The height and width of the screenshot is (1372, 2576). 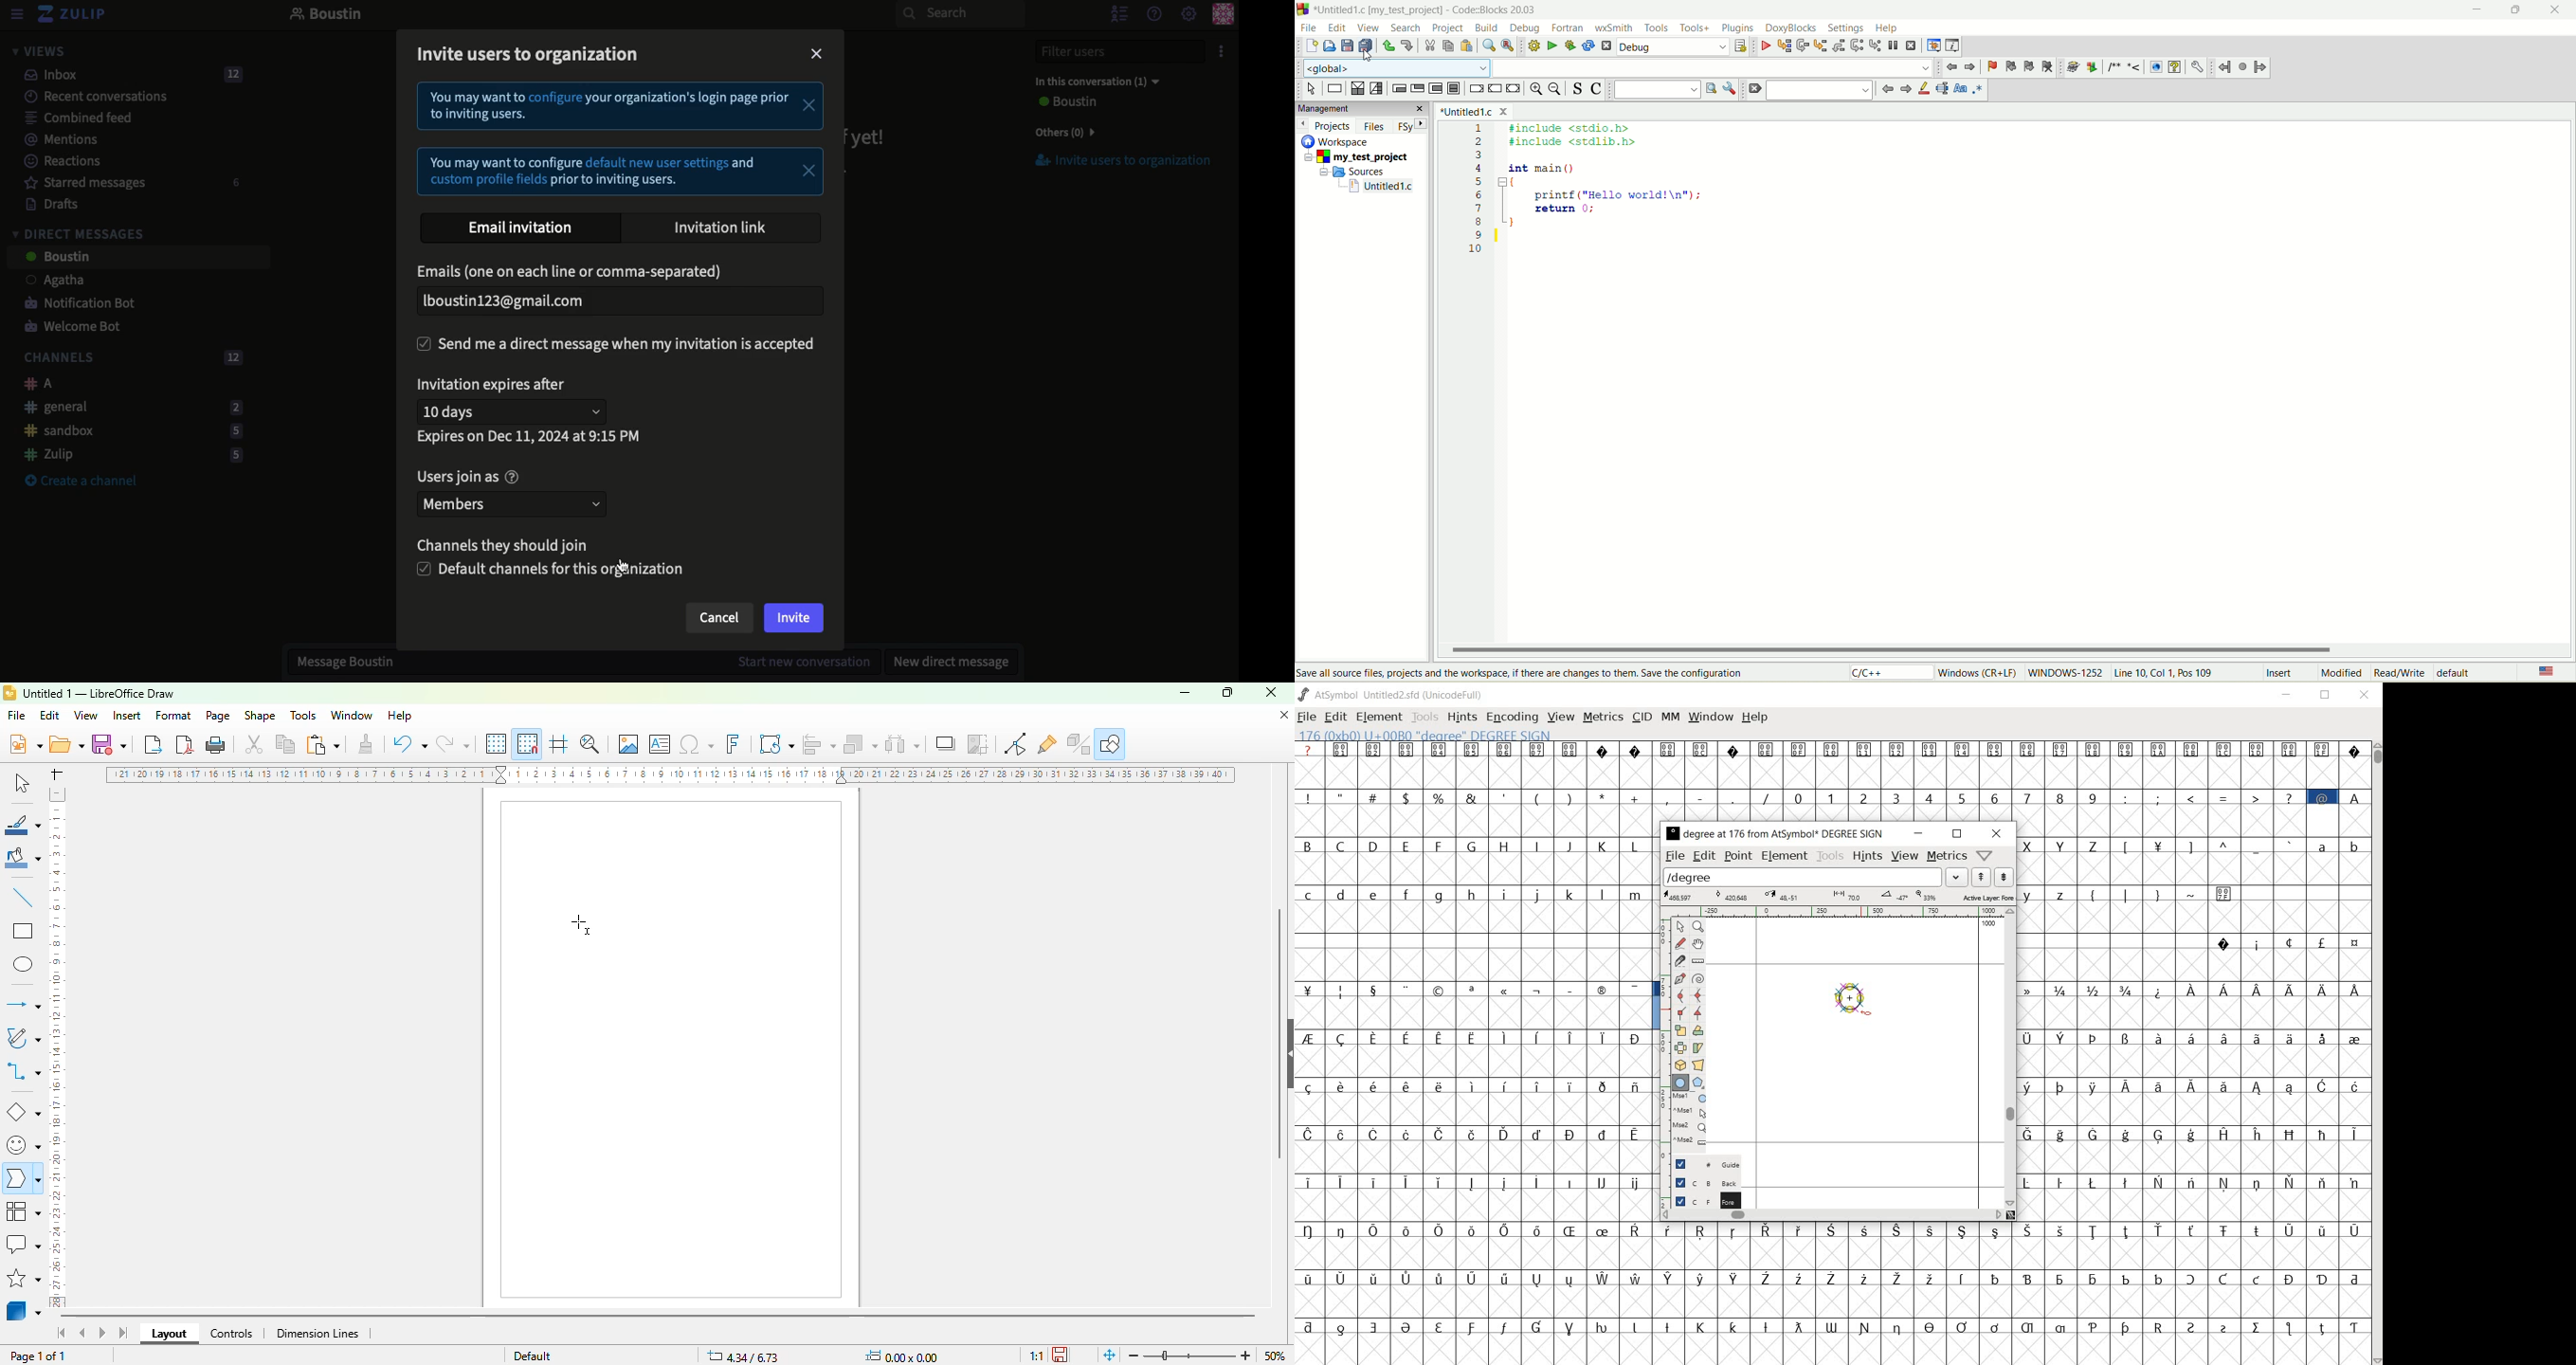 What do you see at coordinates (1377, 89) in the screenshot?
I see `selection` at bounding box center [1377, 89].